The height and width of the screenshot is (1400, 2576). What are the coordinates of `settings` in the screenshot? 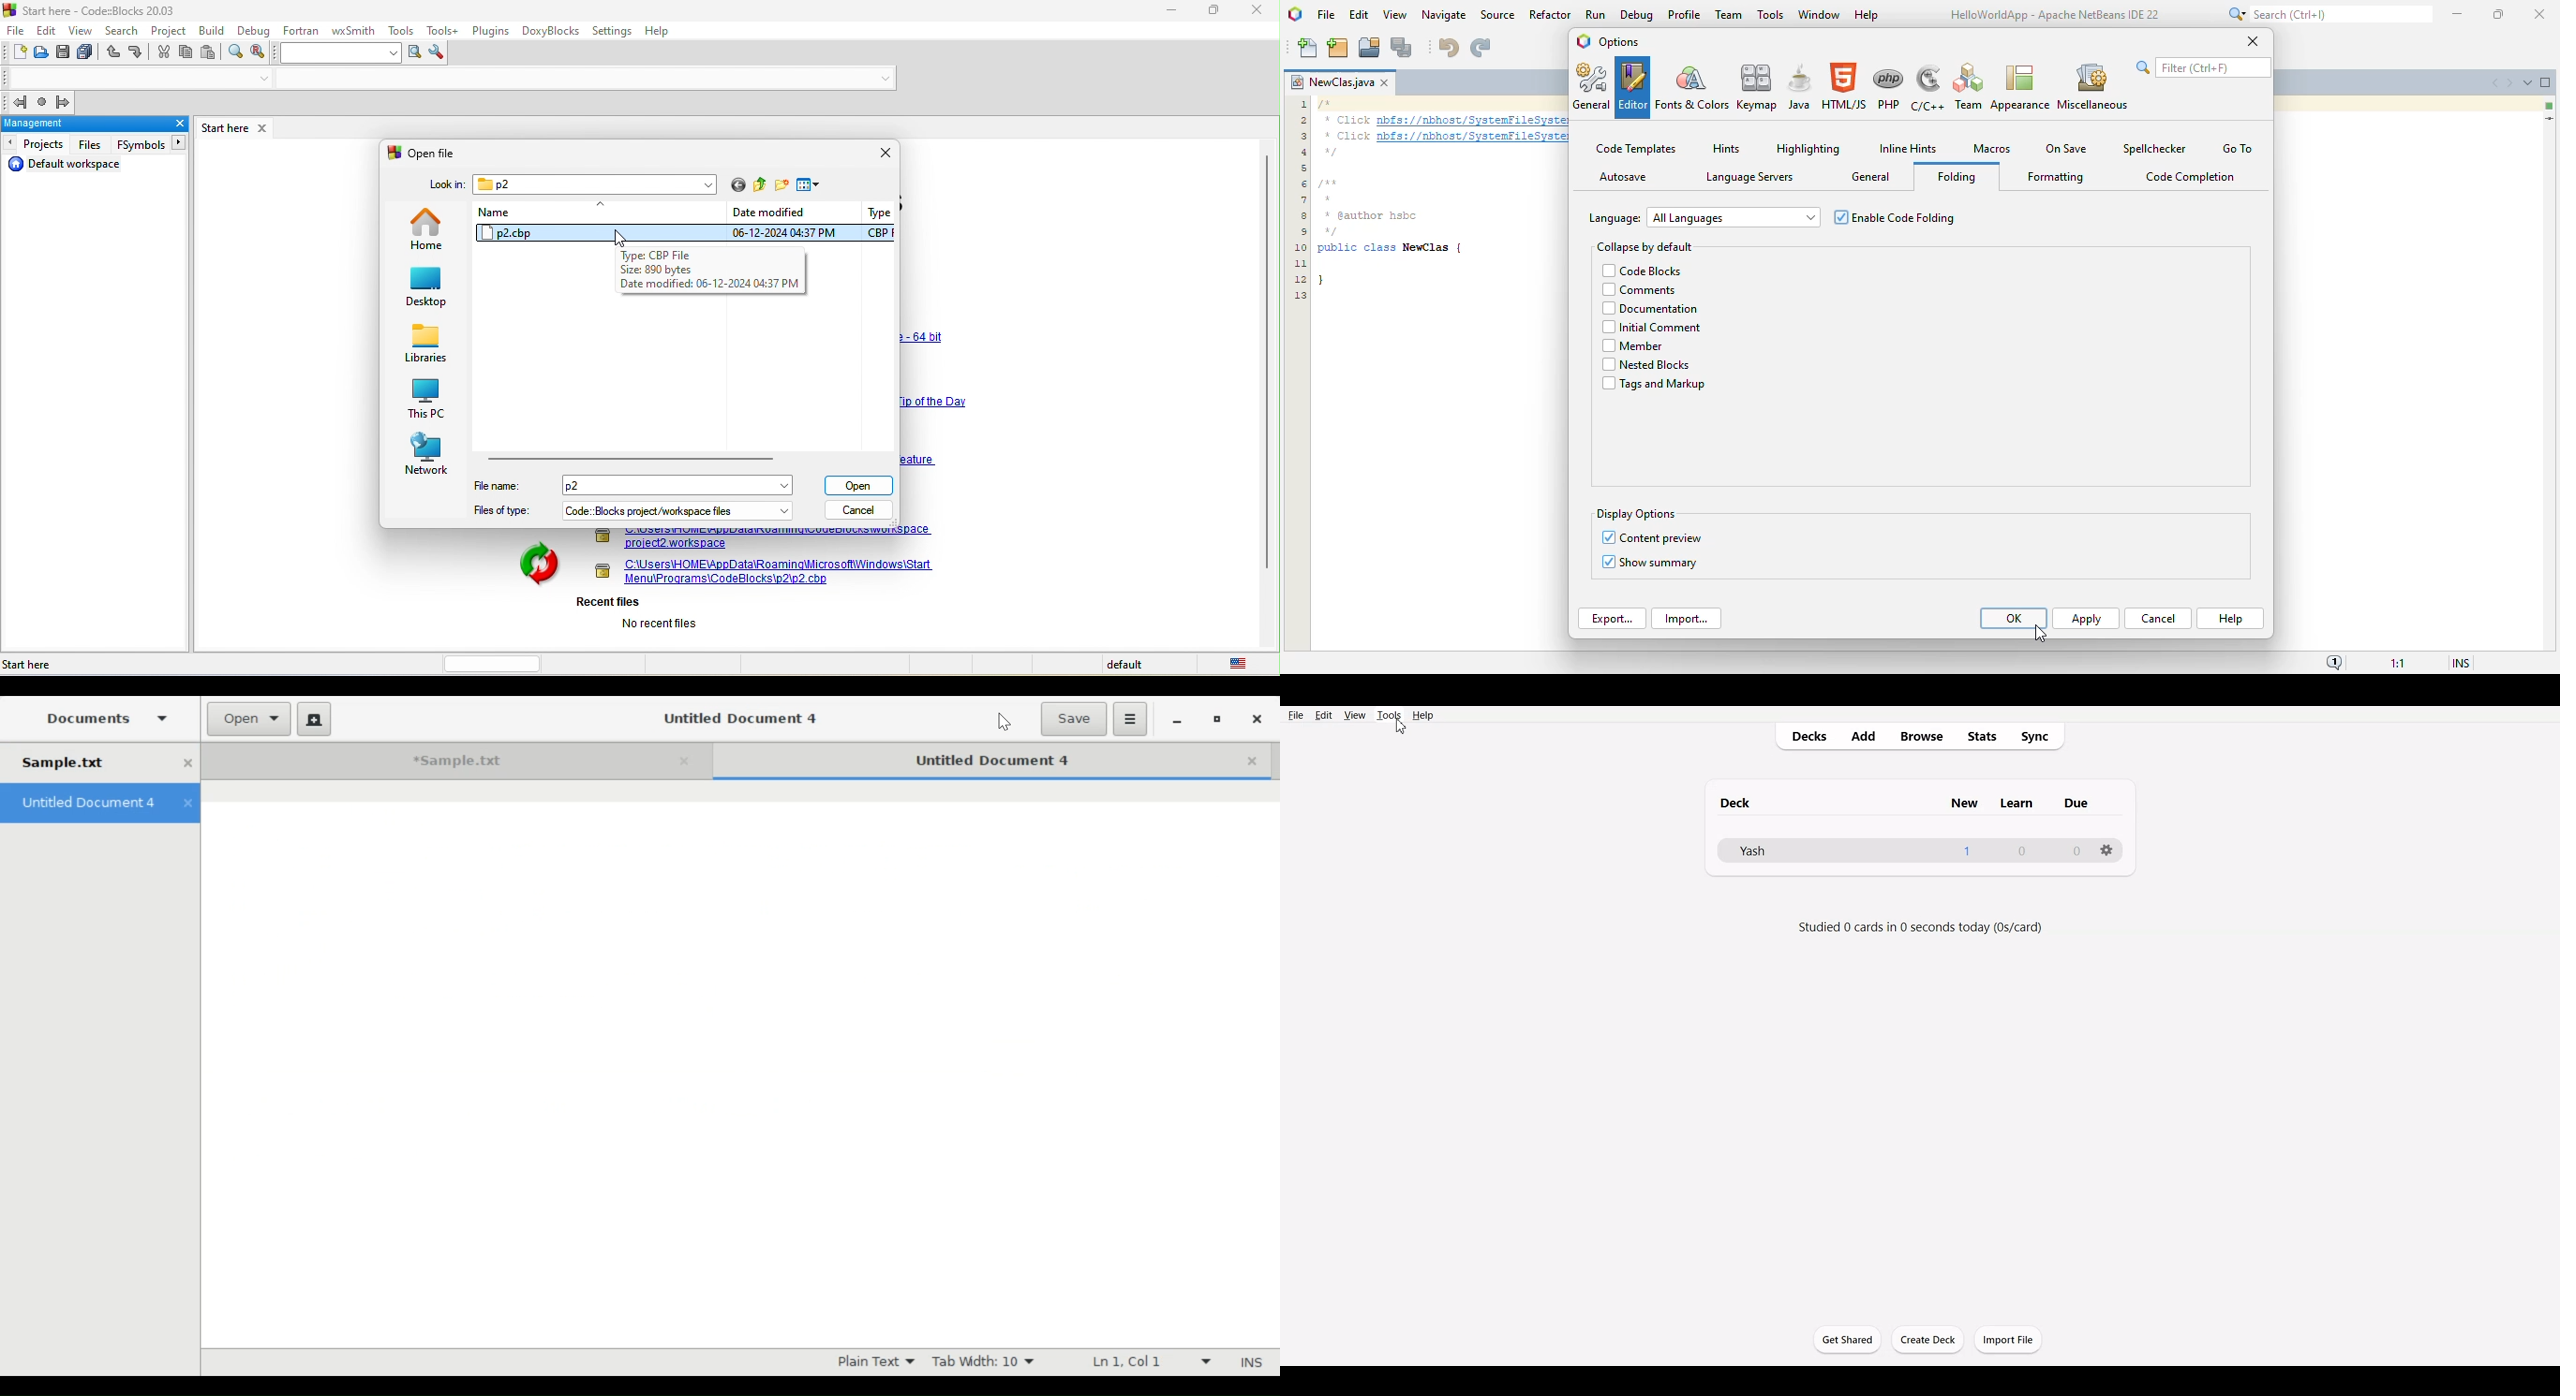 It's located at (613, 30).